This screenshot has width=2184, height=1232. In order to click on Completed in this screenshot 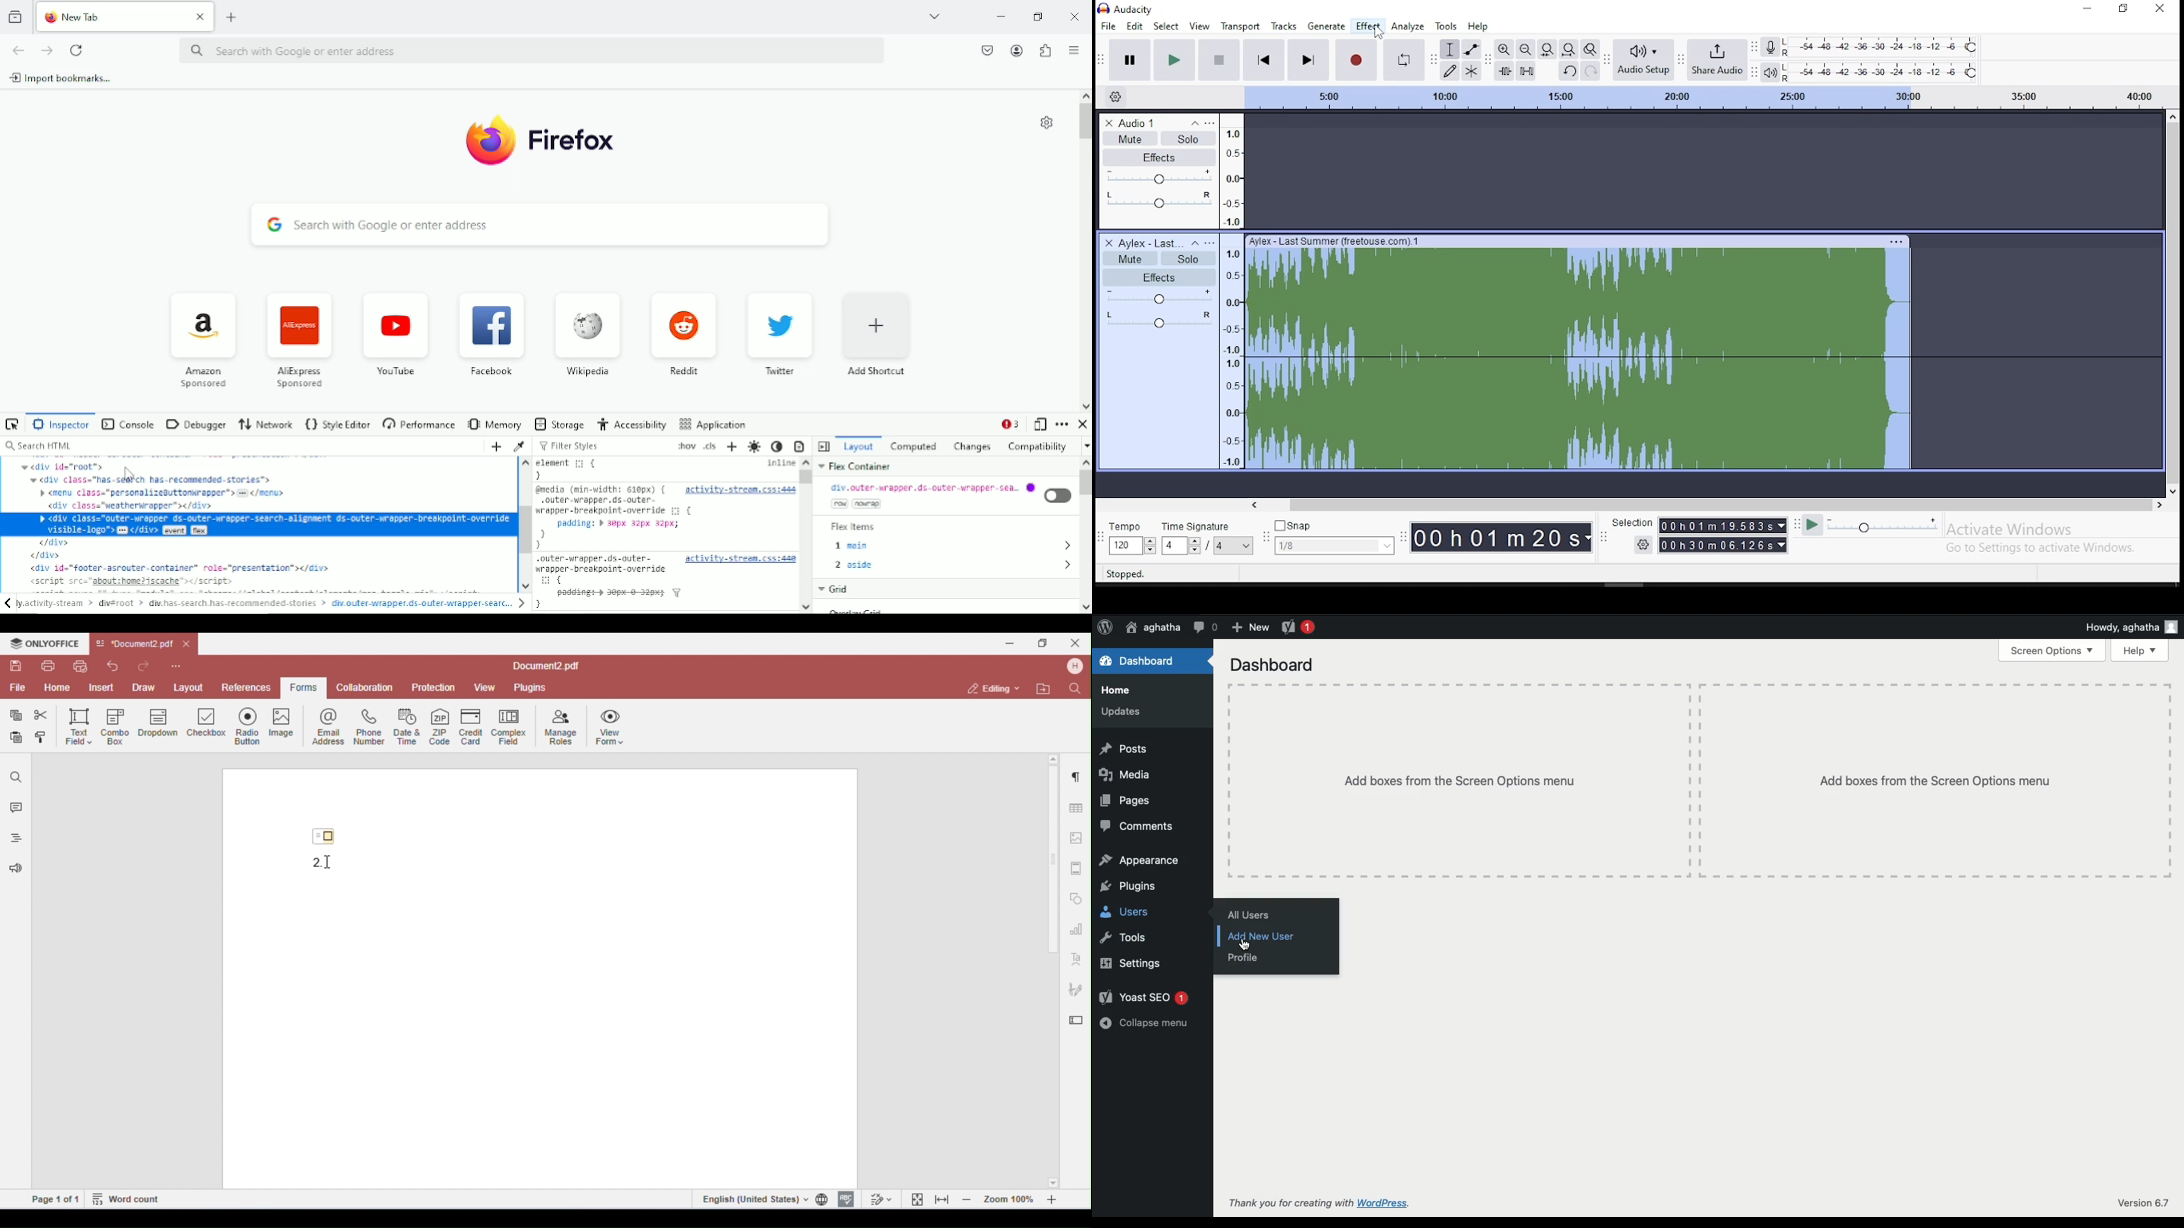, I will do `click(913, 447)`.